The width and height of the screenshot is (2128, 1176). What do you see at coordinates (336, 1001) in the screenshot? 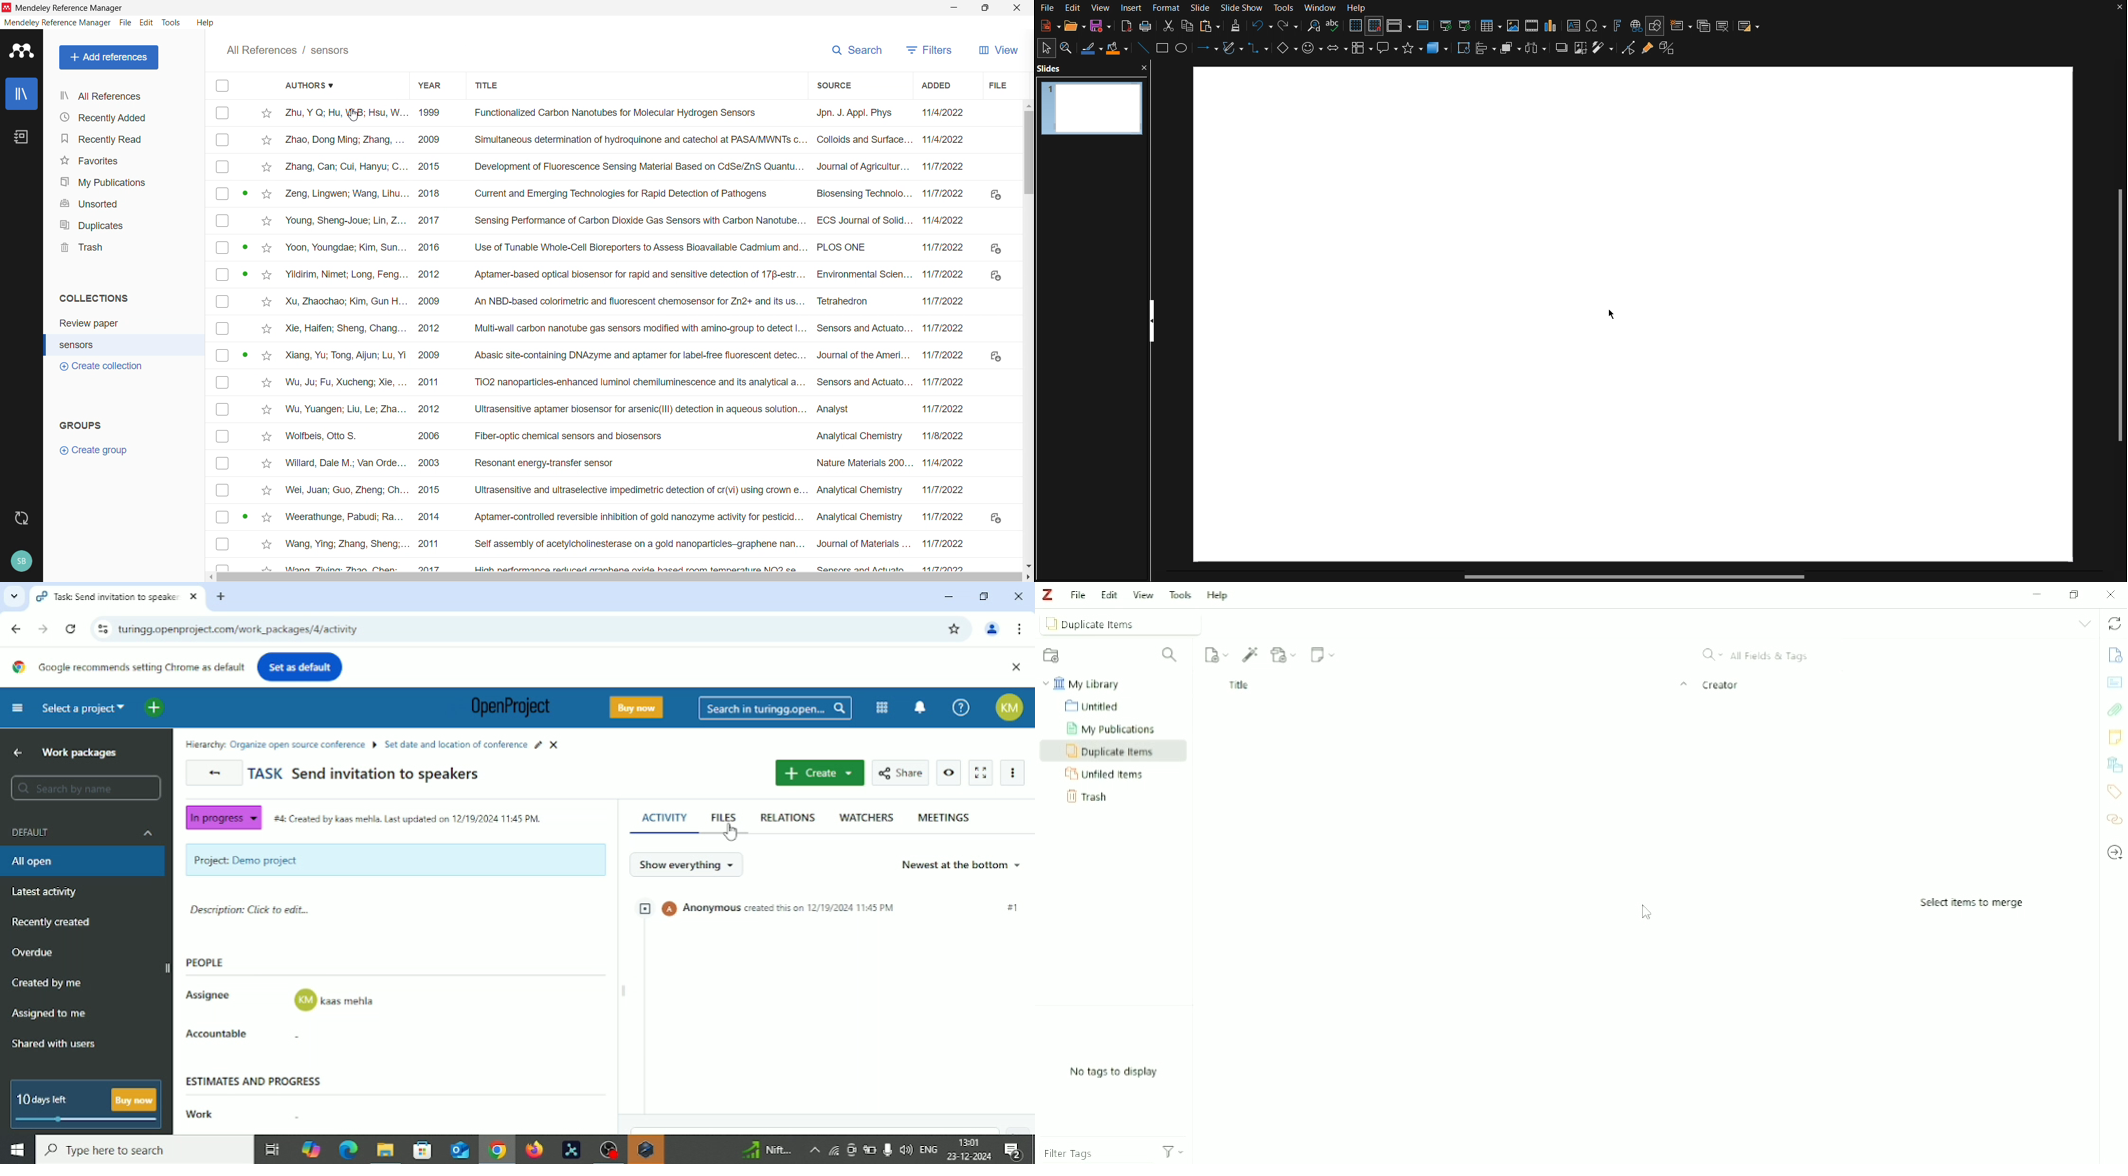
I see `assignee` at bounding box center [336, 1001].